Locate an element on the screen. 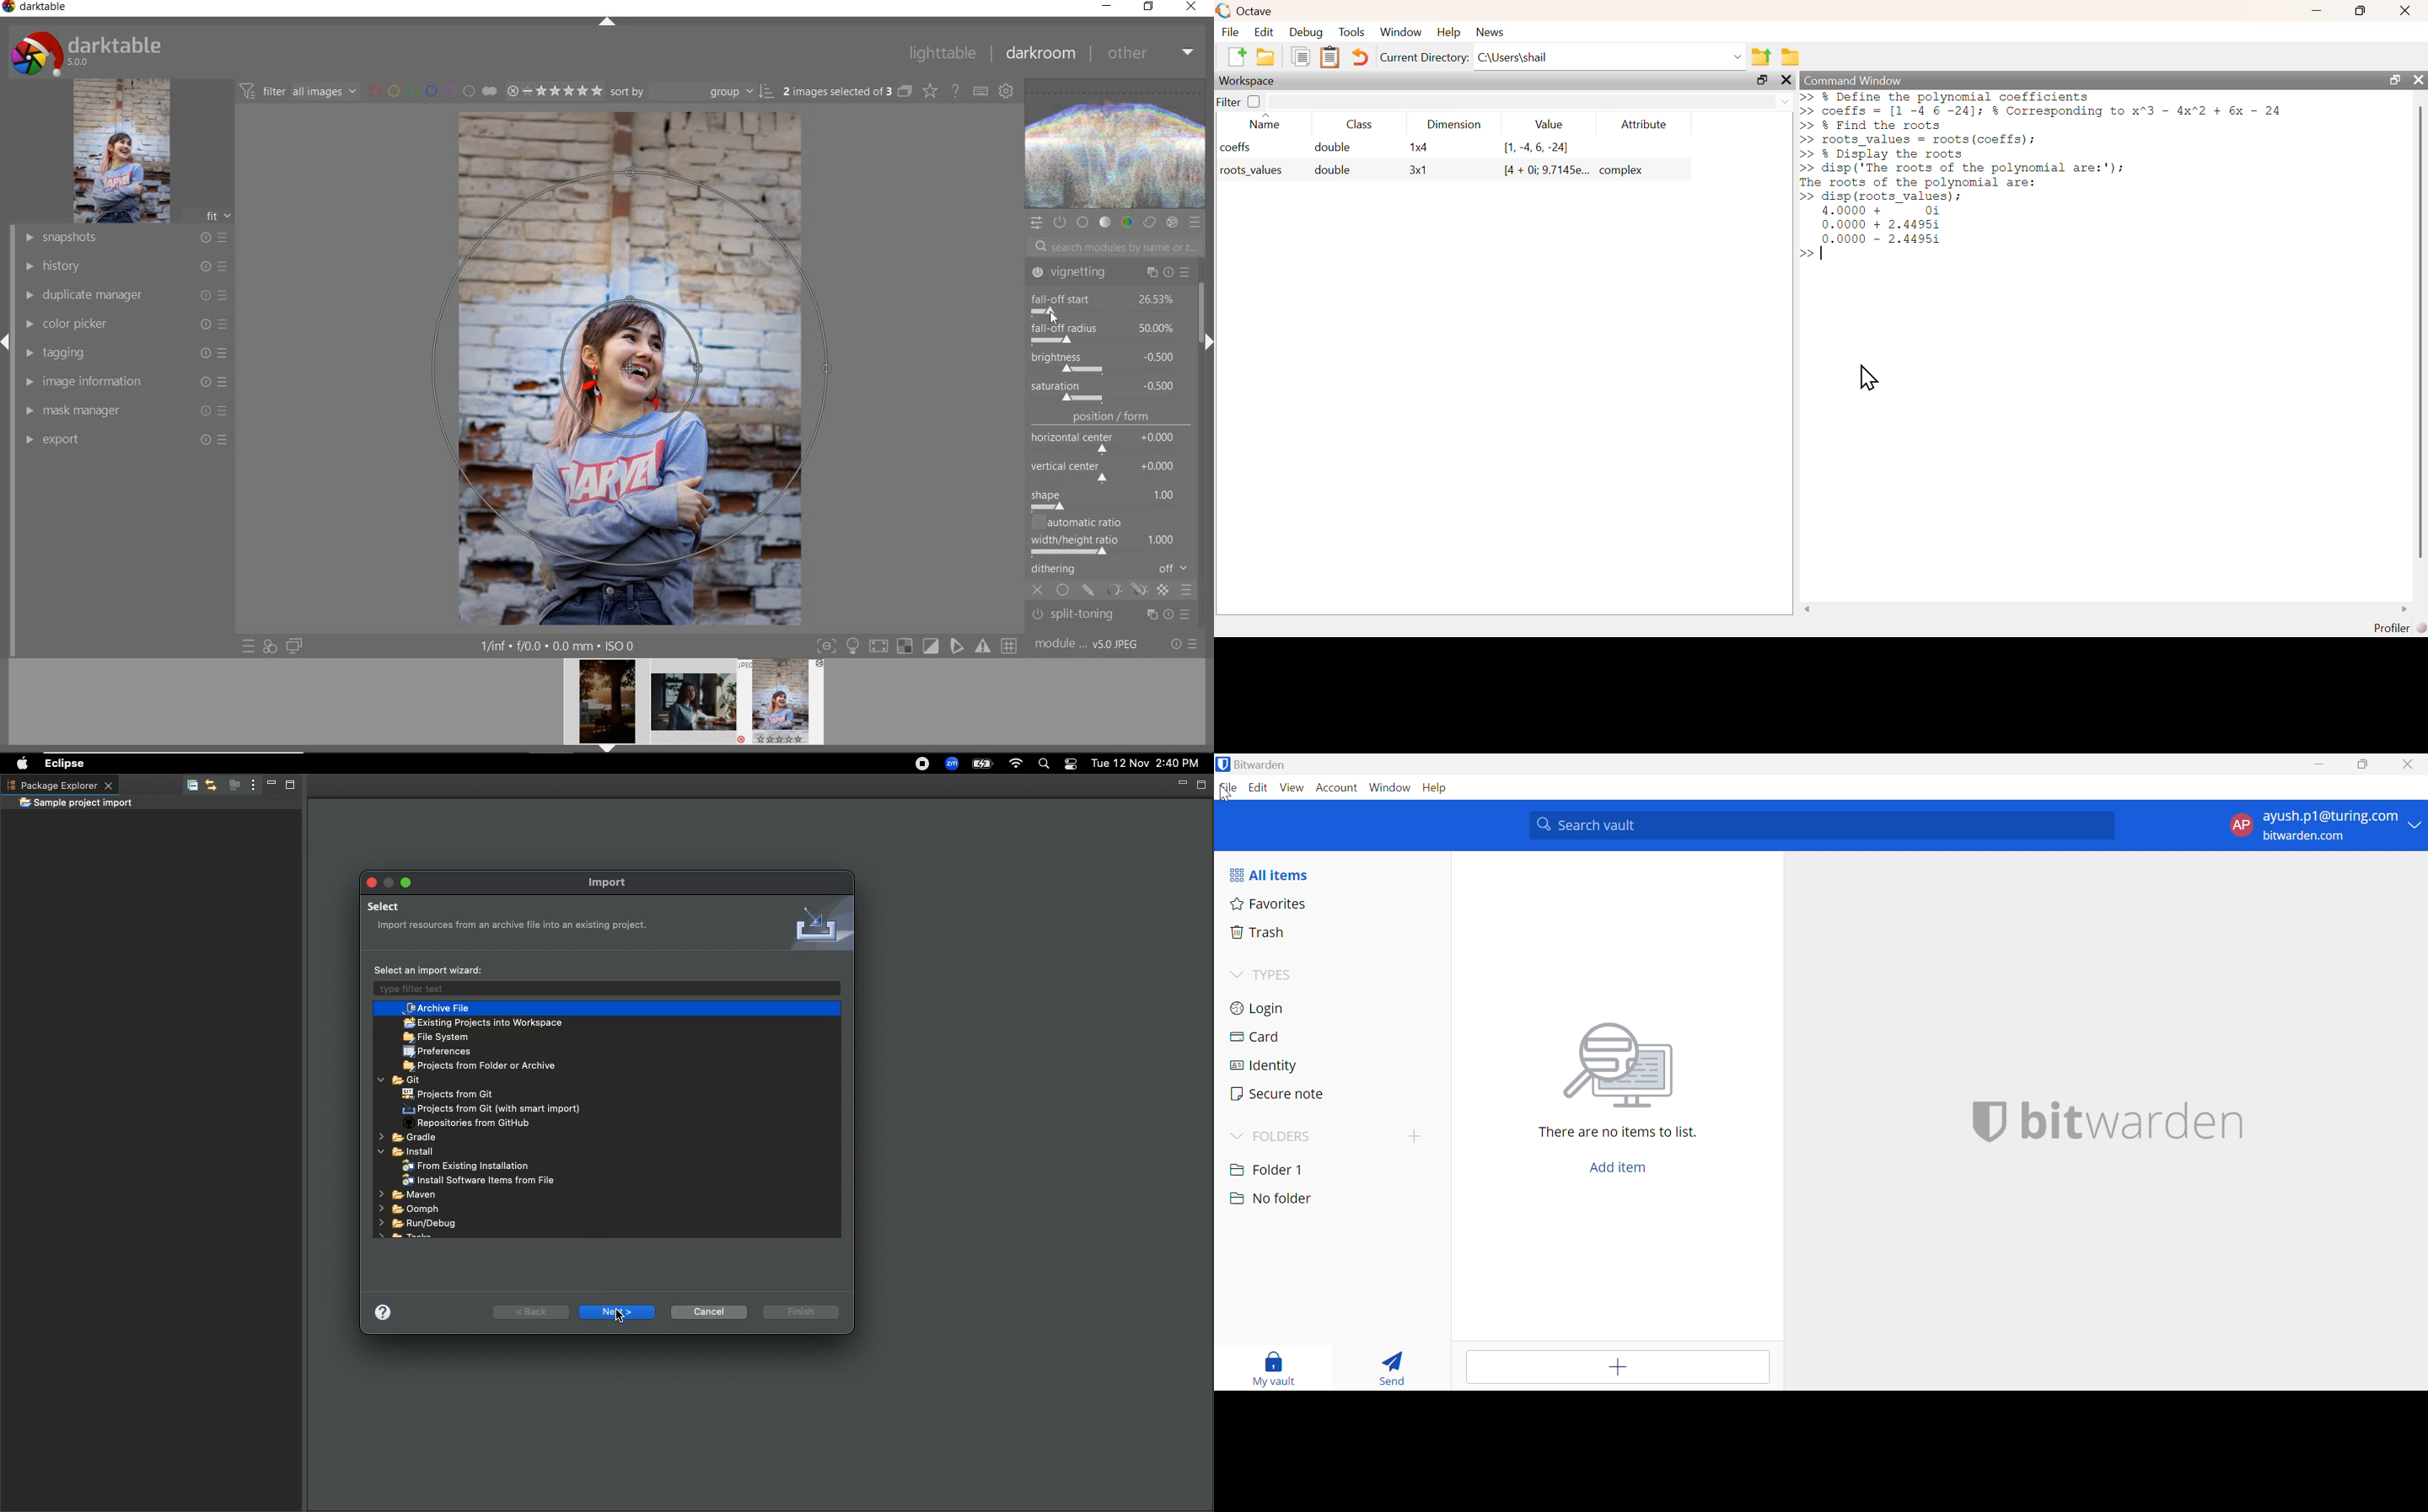 The height and width of the screenshot is (1512, 2436). Existing projects into workspace is located at coordinates (482, 1023).